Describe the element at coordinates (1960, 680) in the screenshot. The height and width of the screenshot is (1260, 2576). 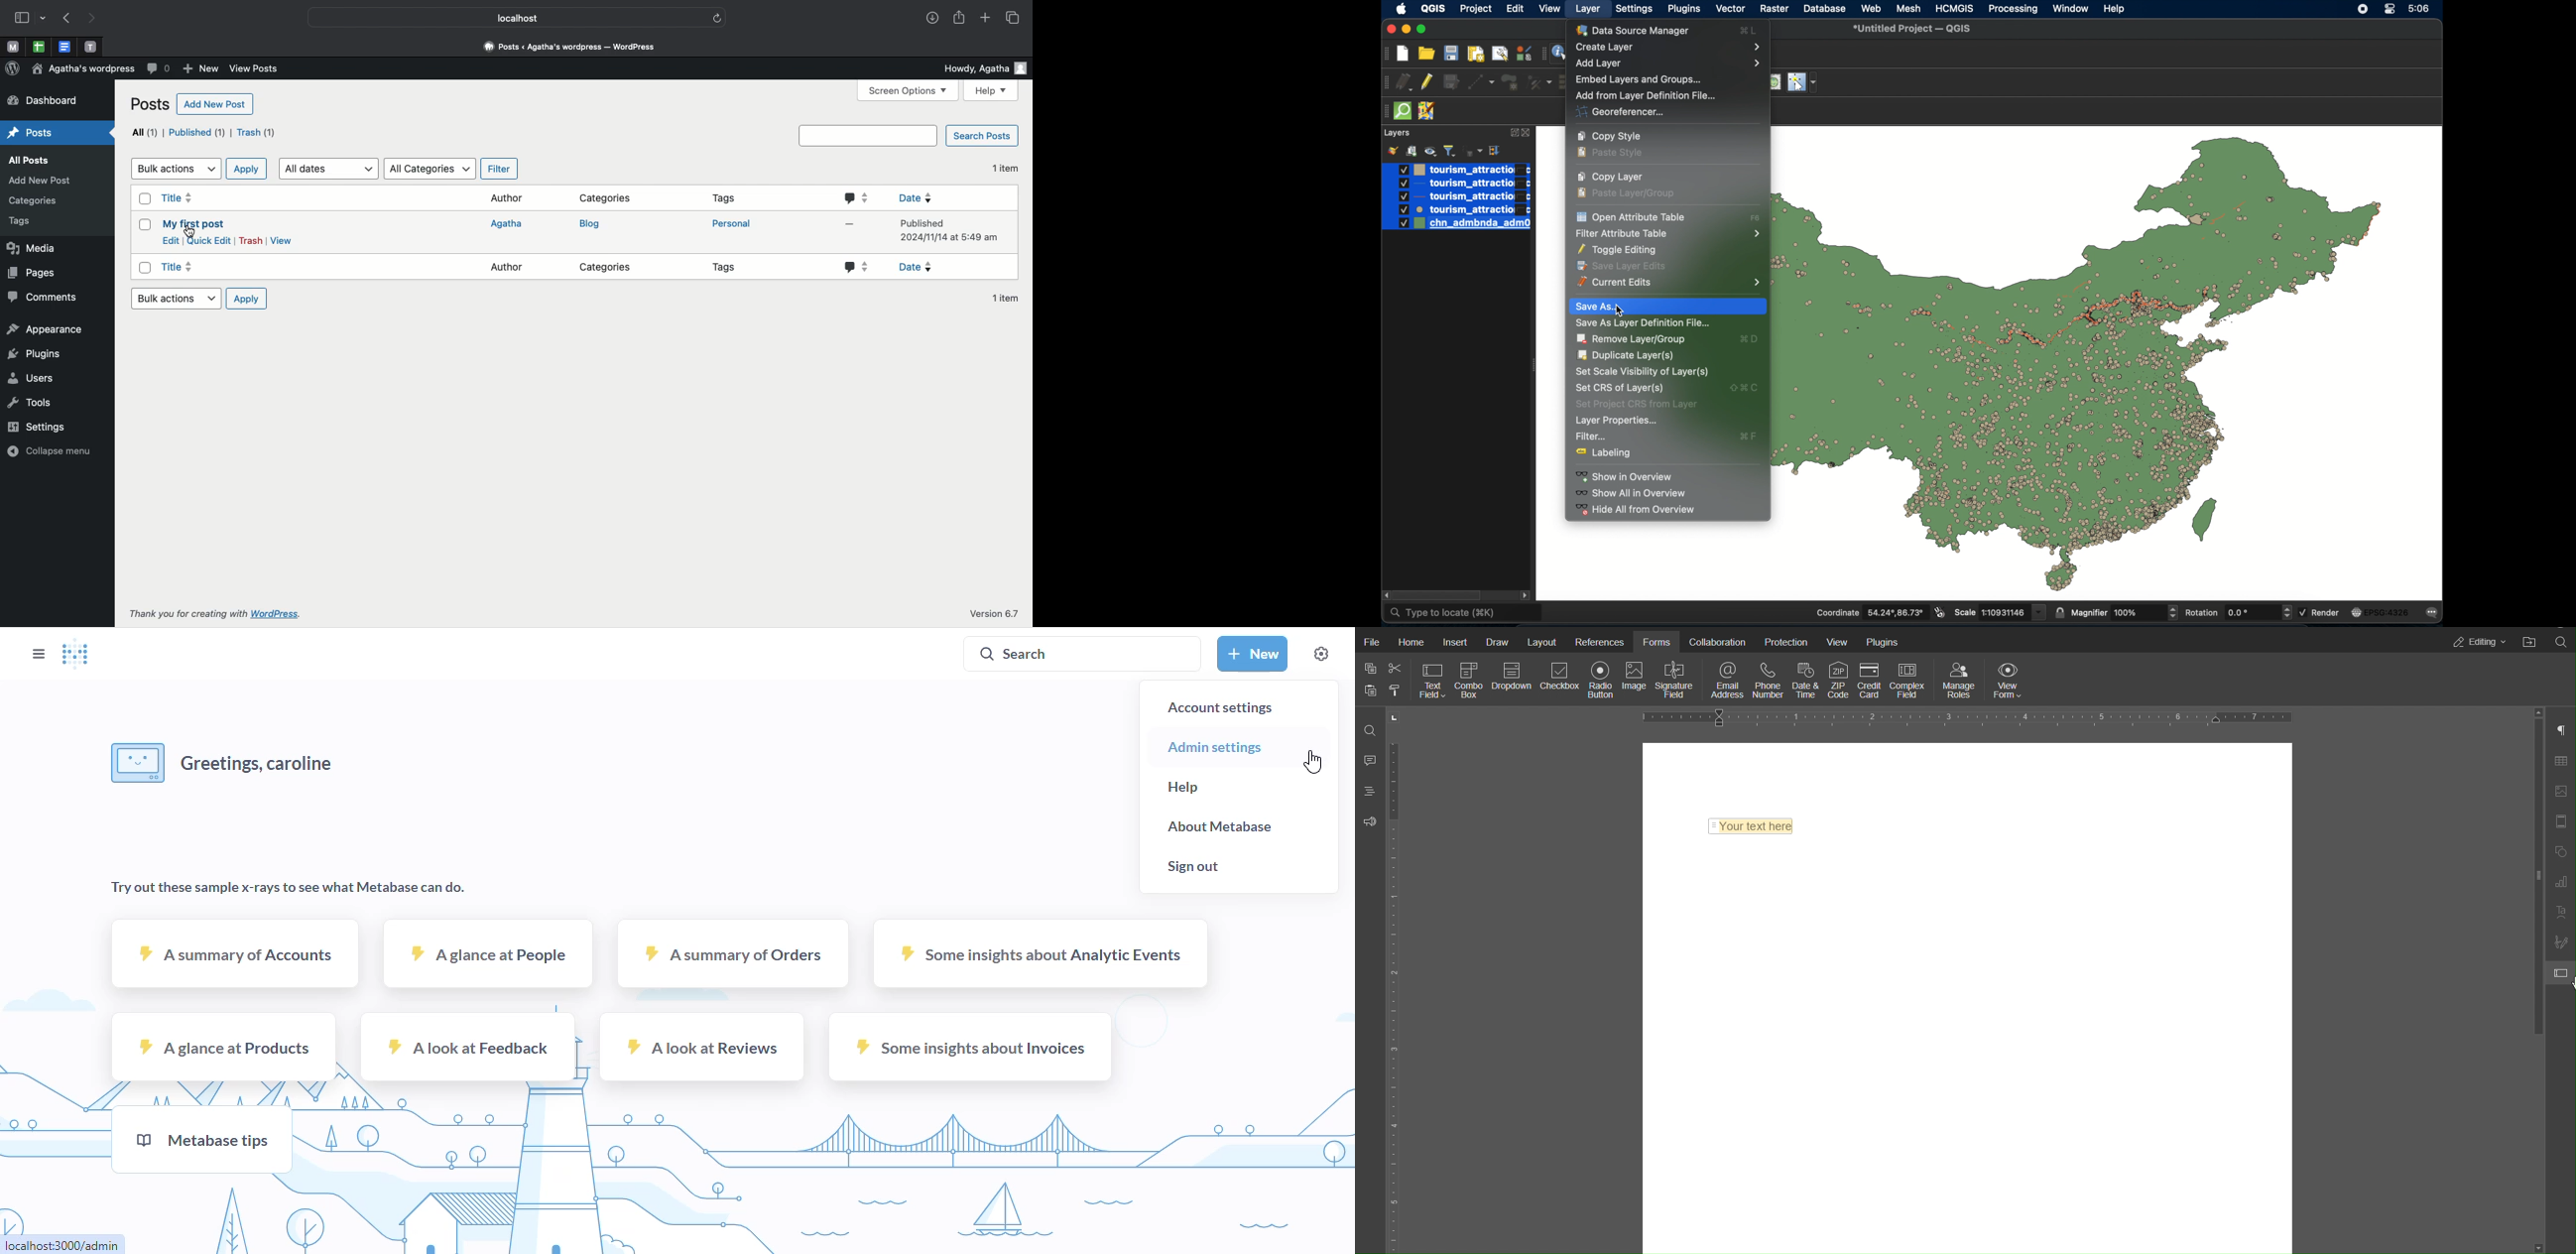
I see `Manage Roles` at that location.